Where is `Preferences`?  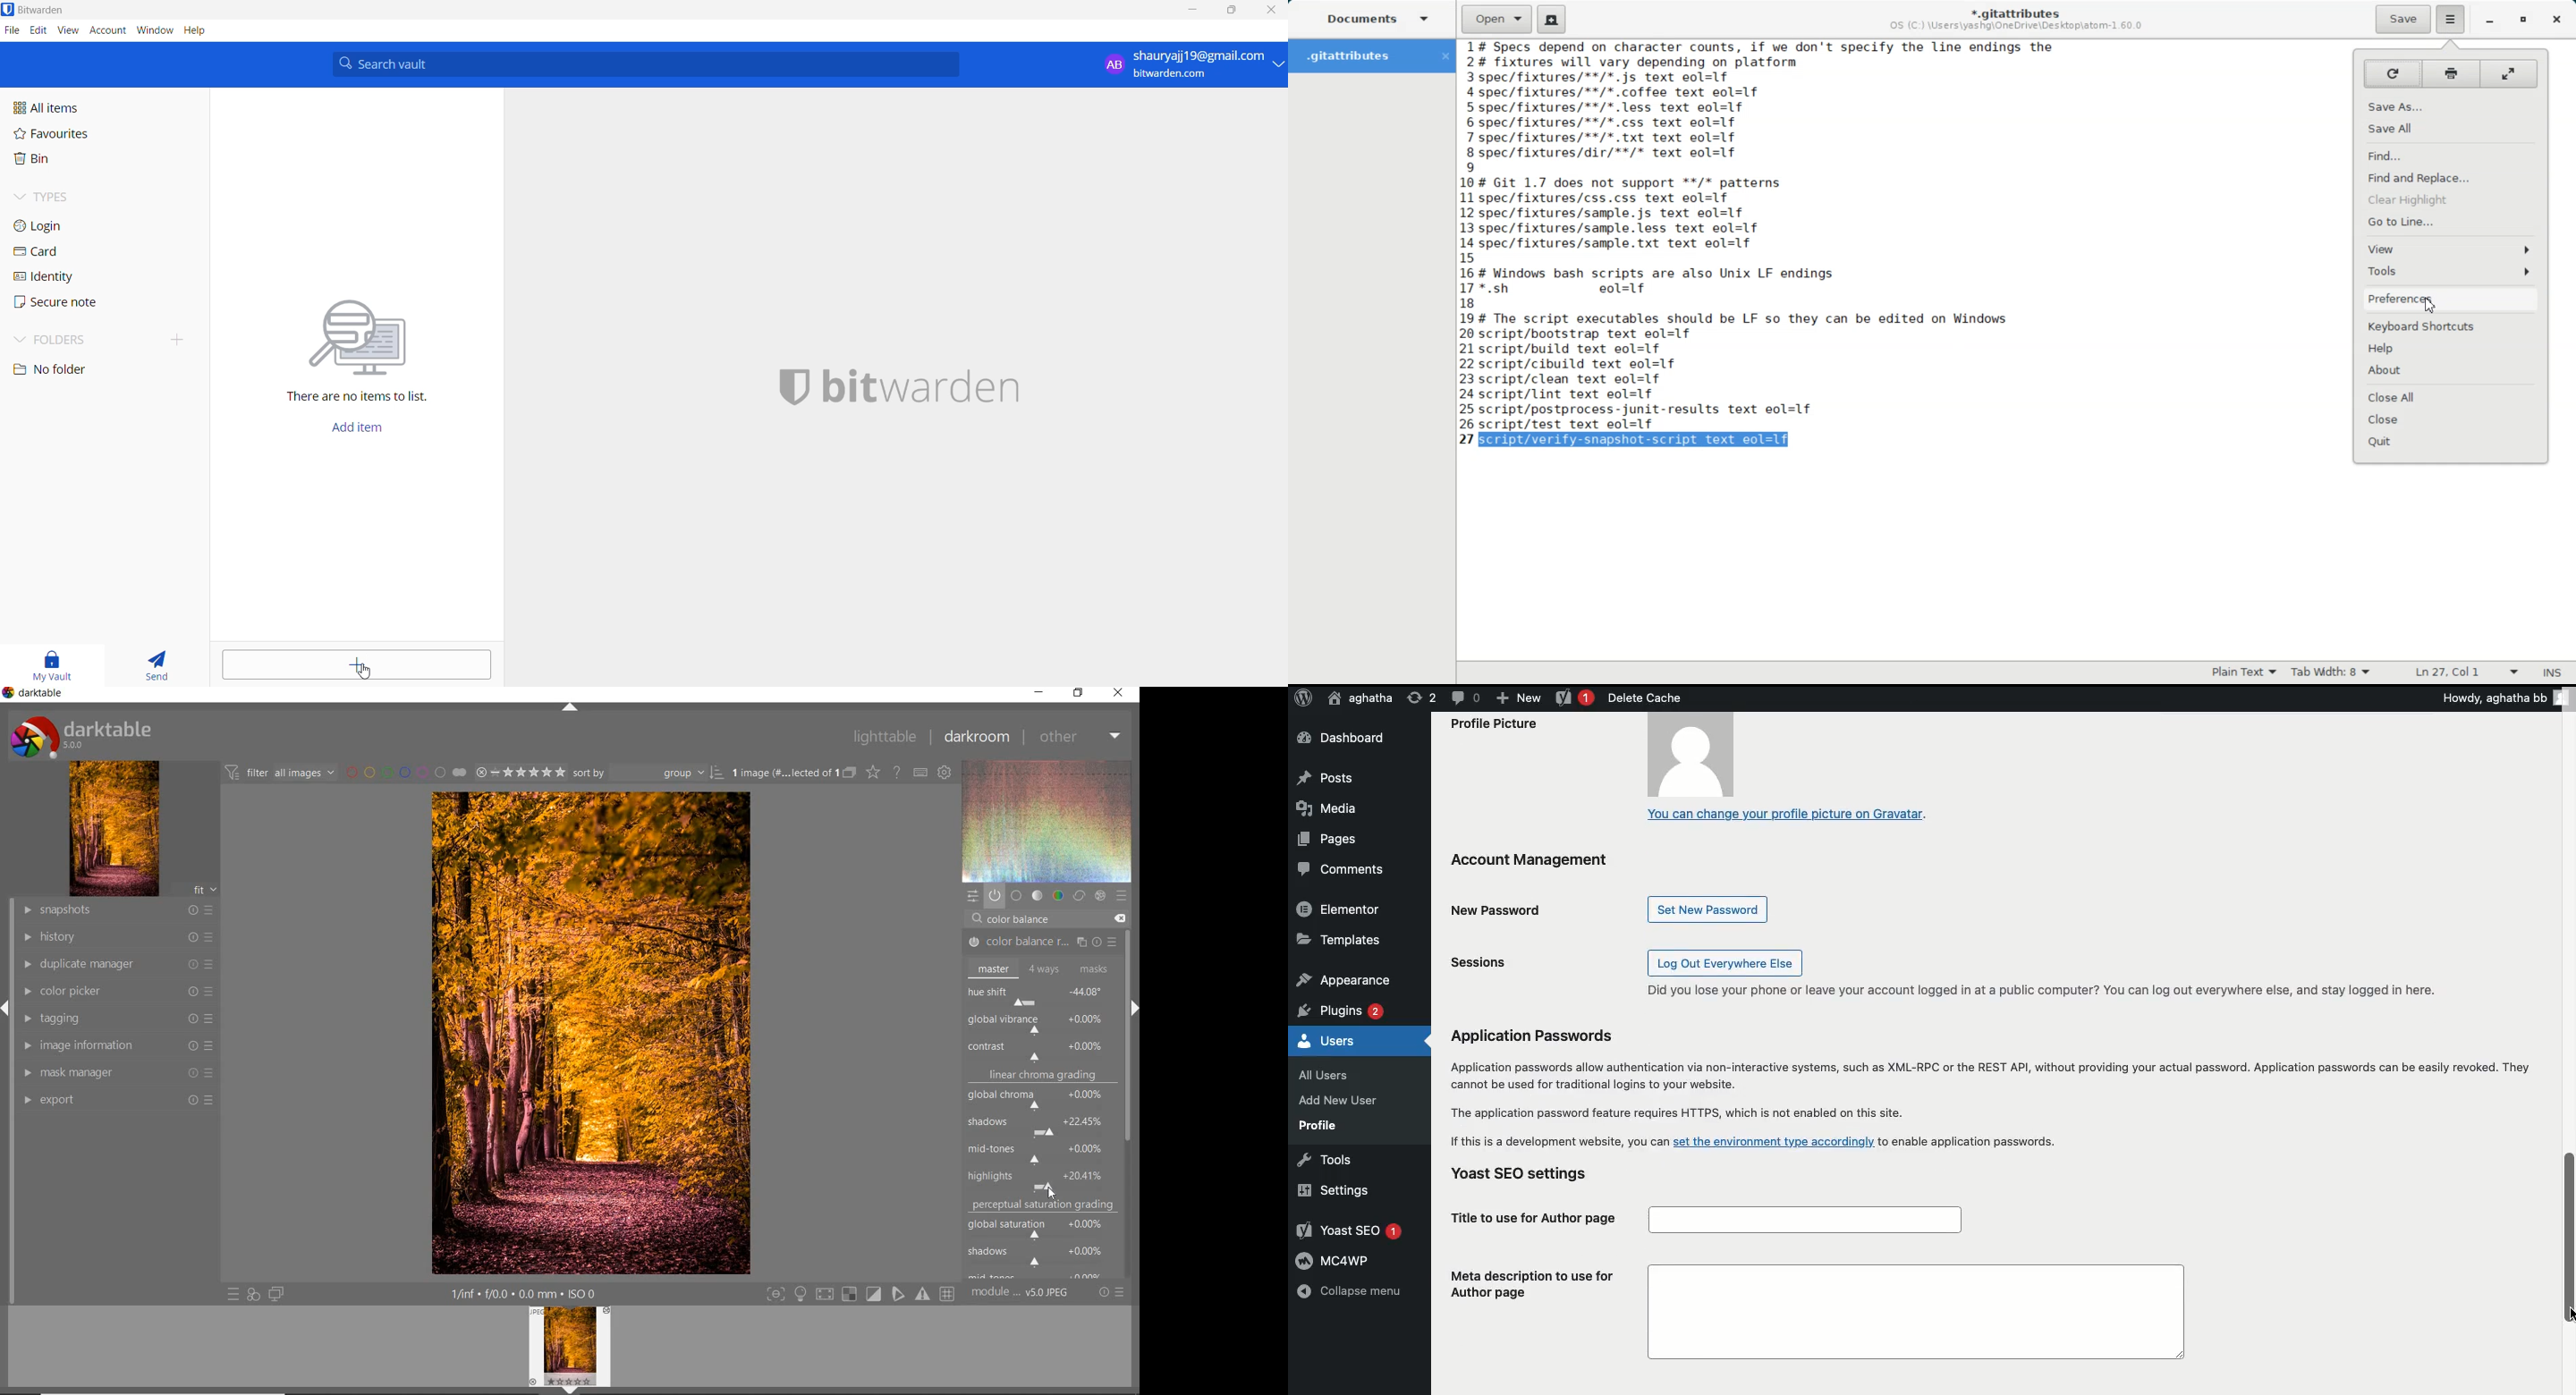 Preferences is located at coordinates (2452, 299).